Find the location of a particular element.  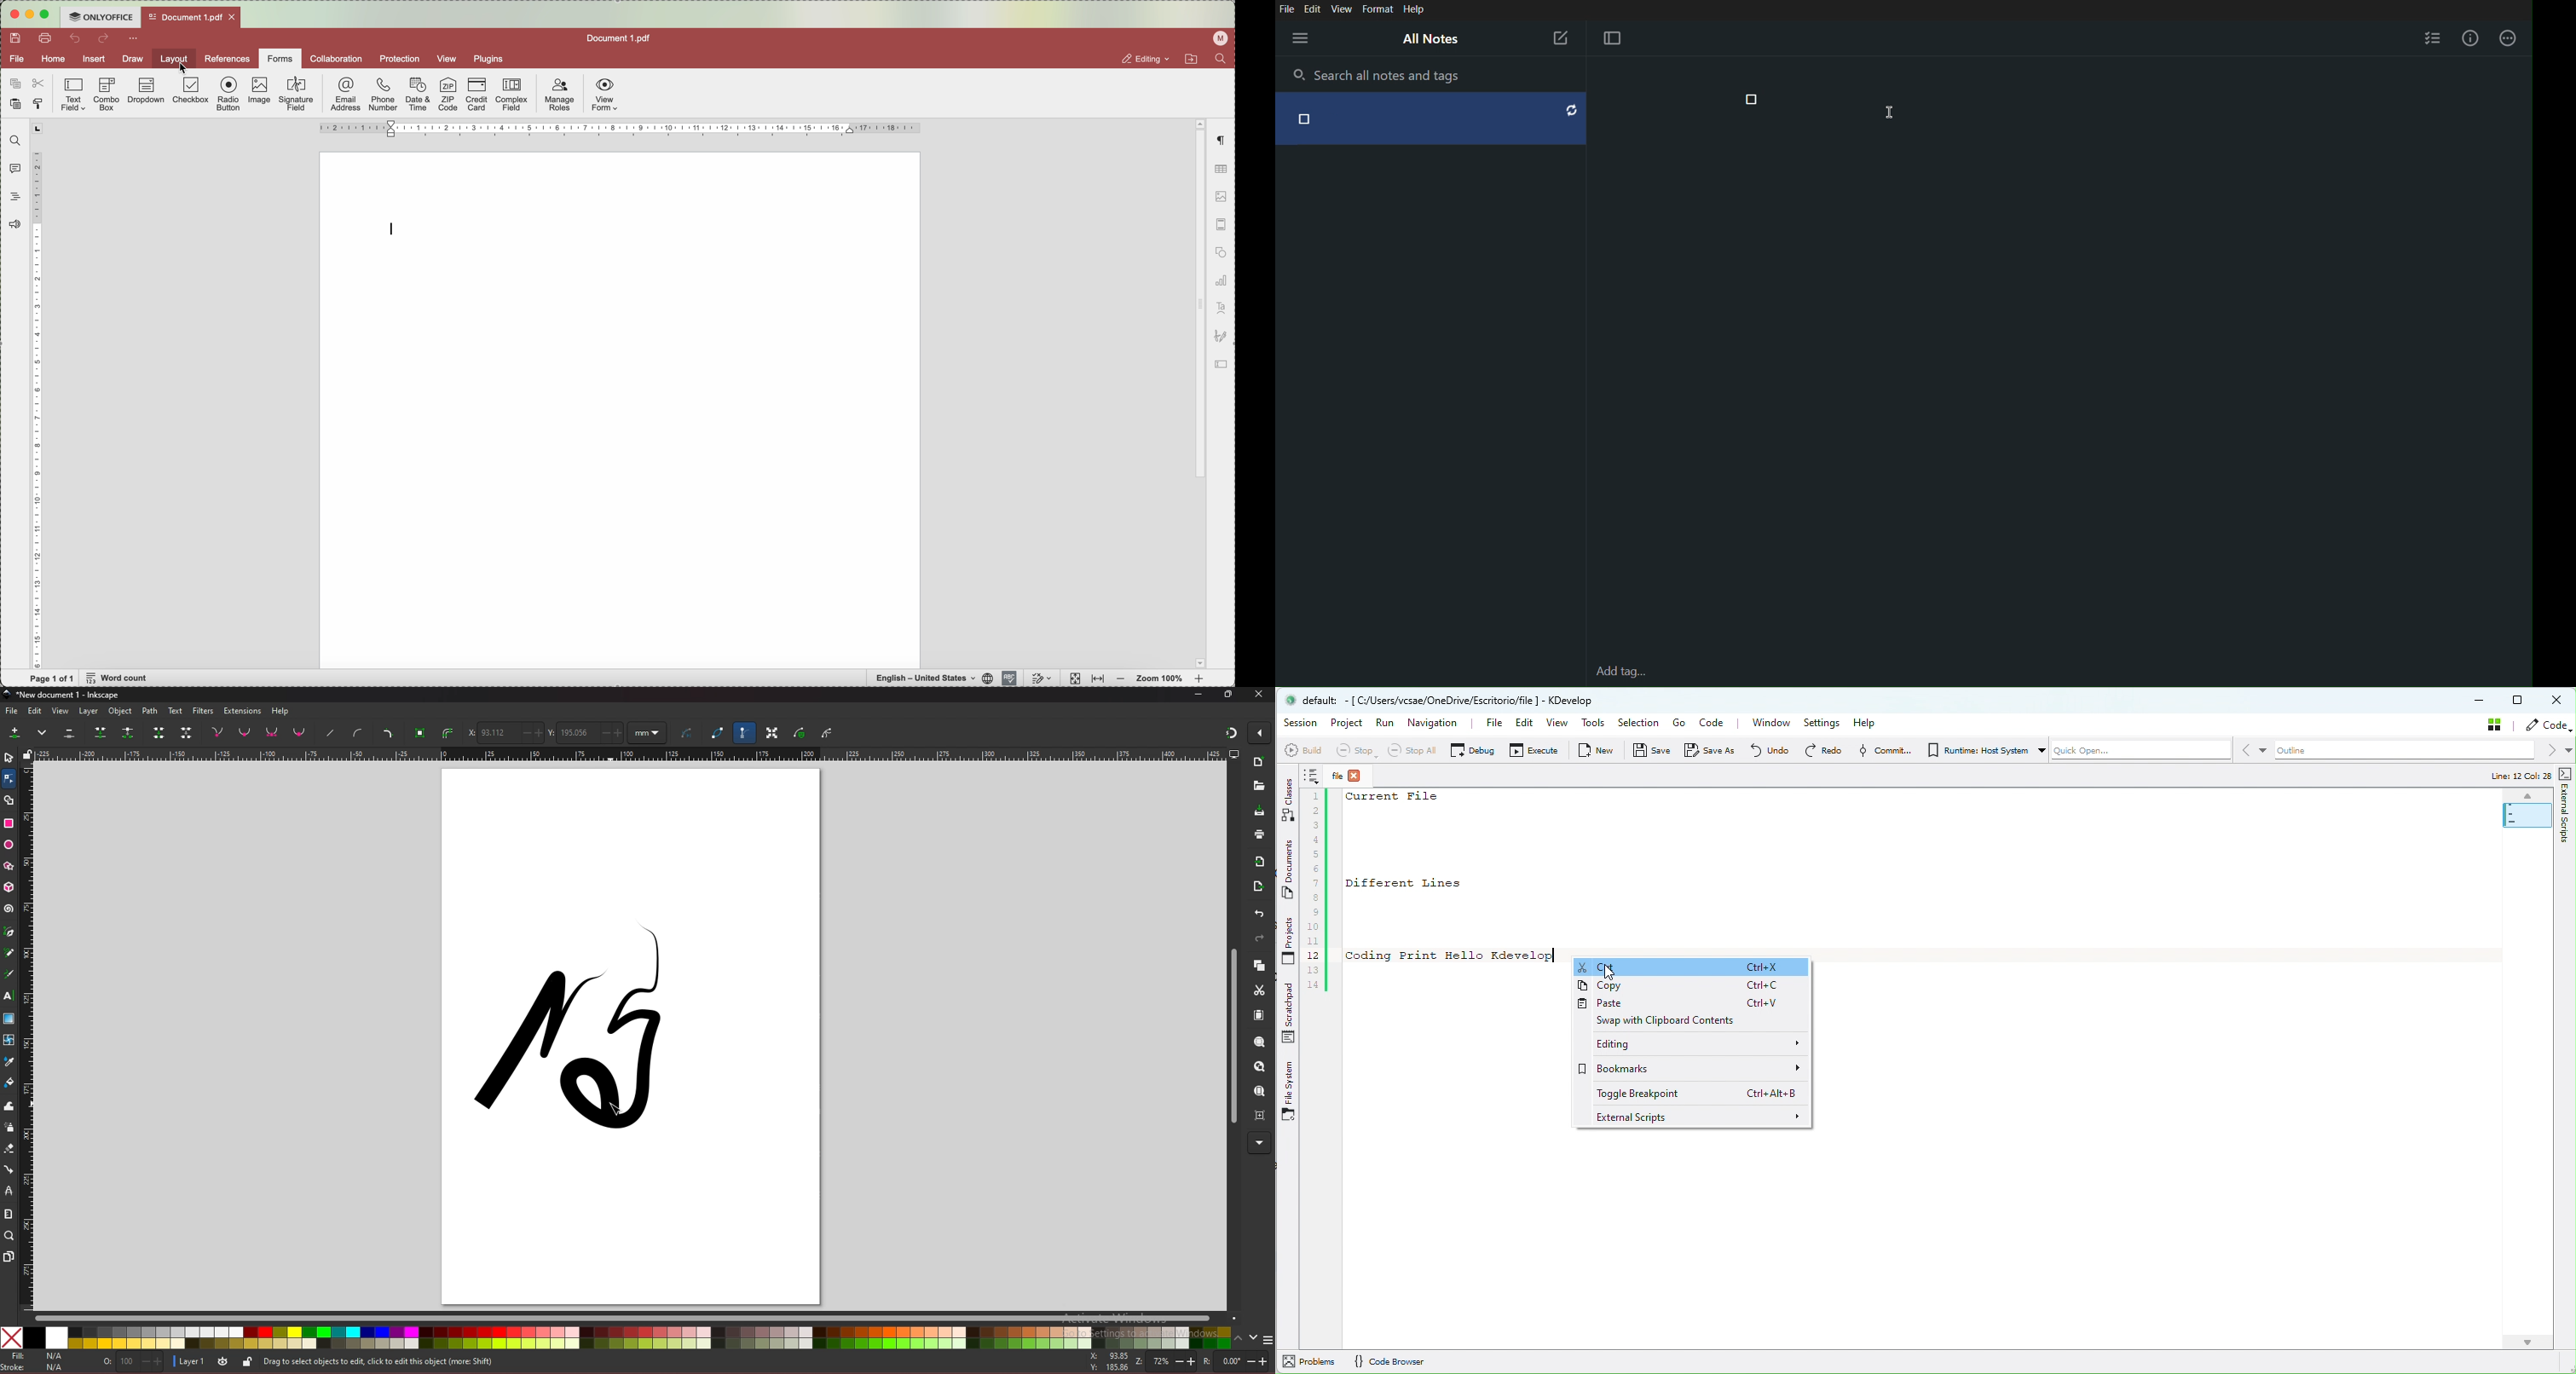

File is located at coordinates (1286, 9).